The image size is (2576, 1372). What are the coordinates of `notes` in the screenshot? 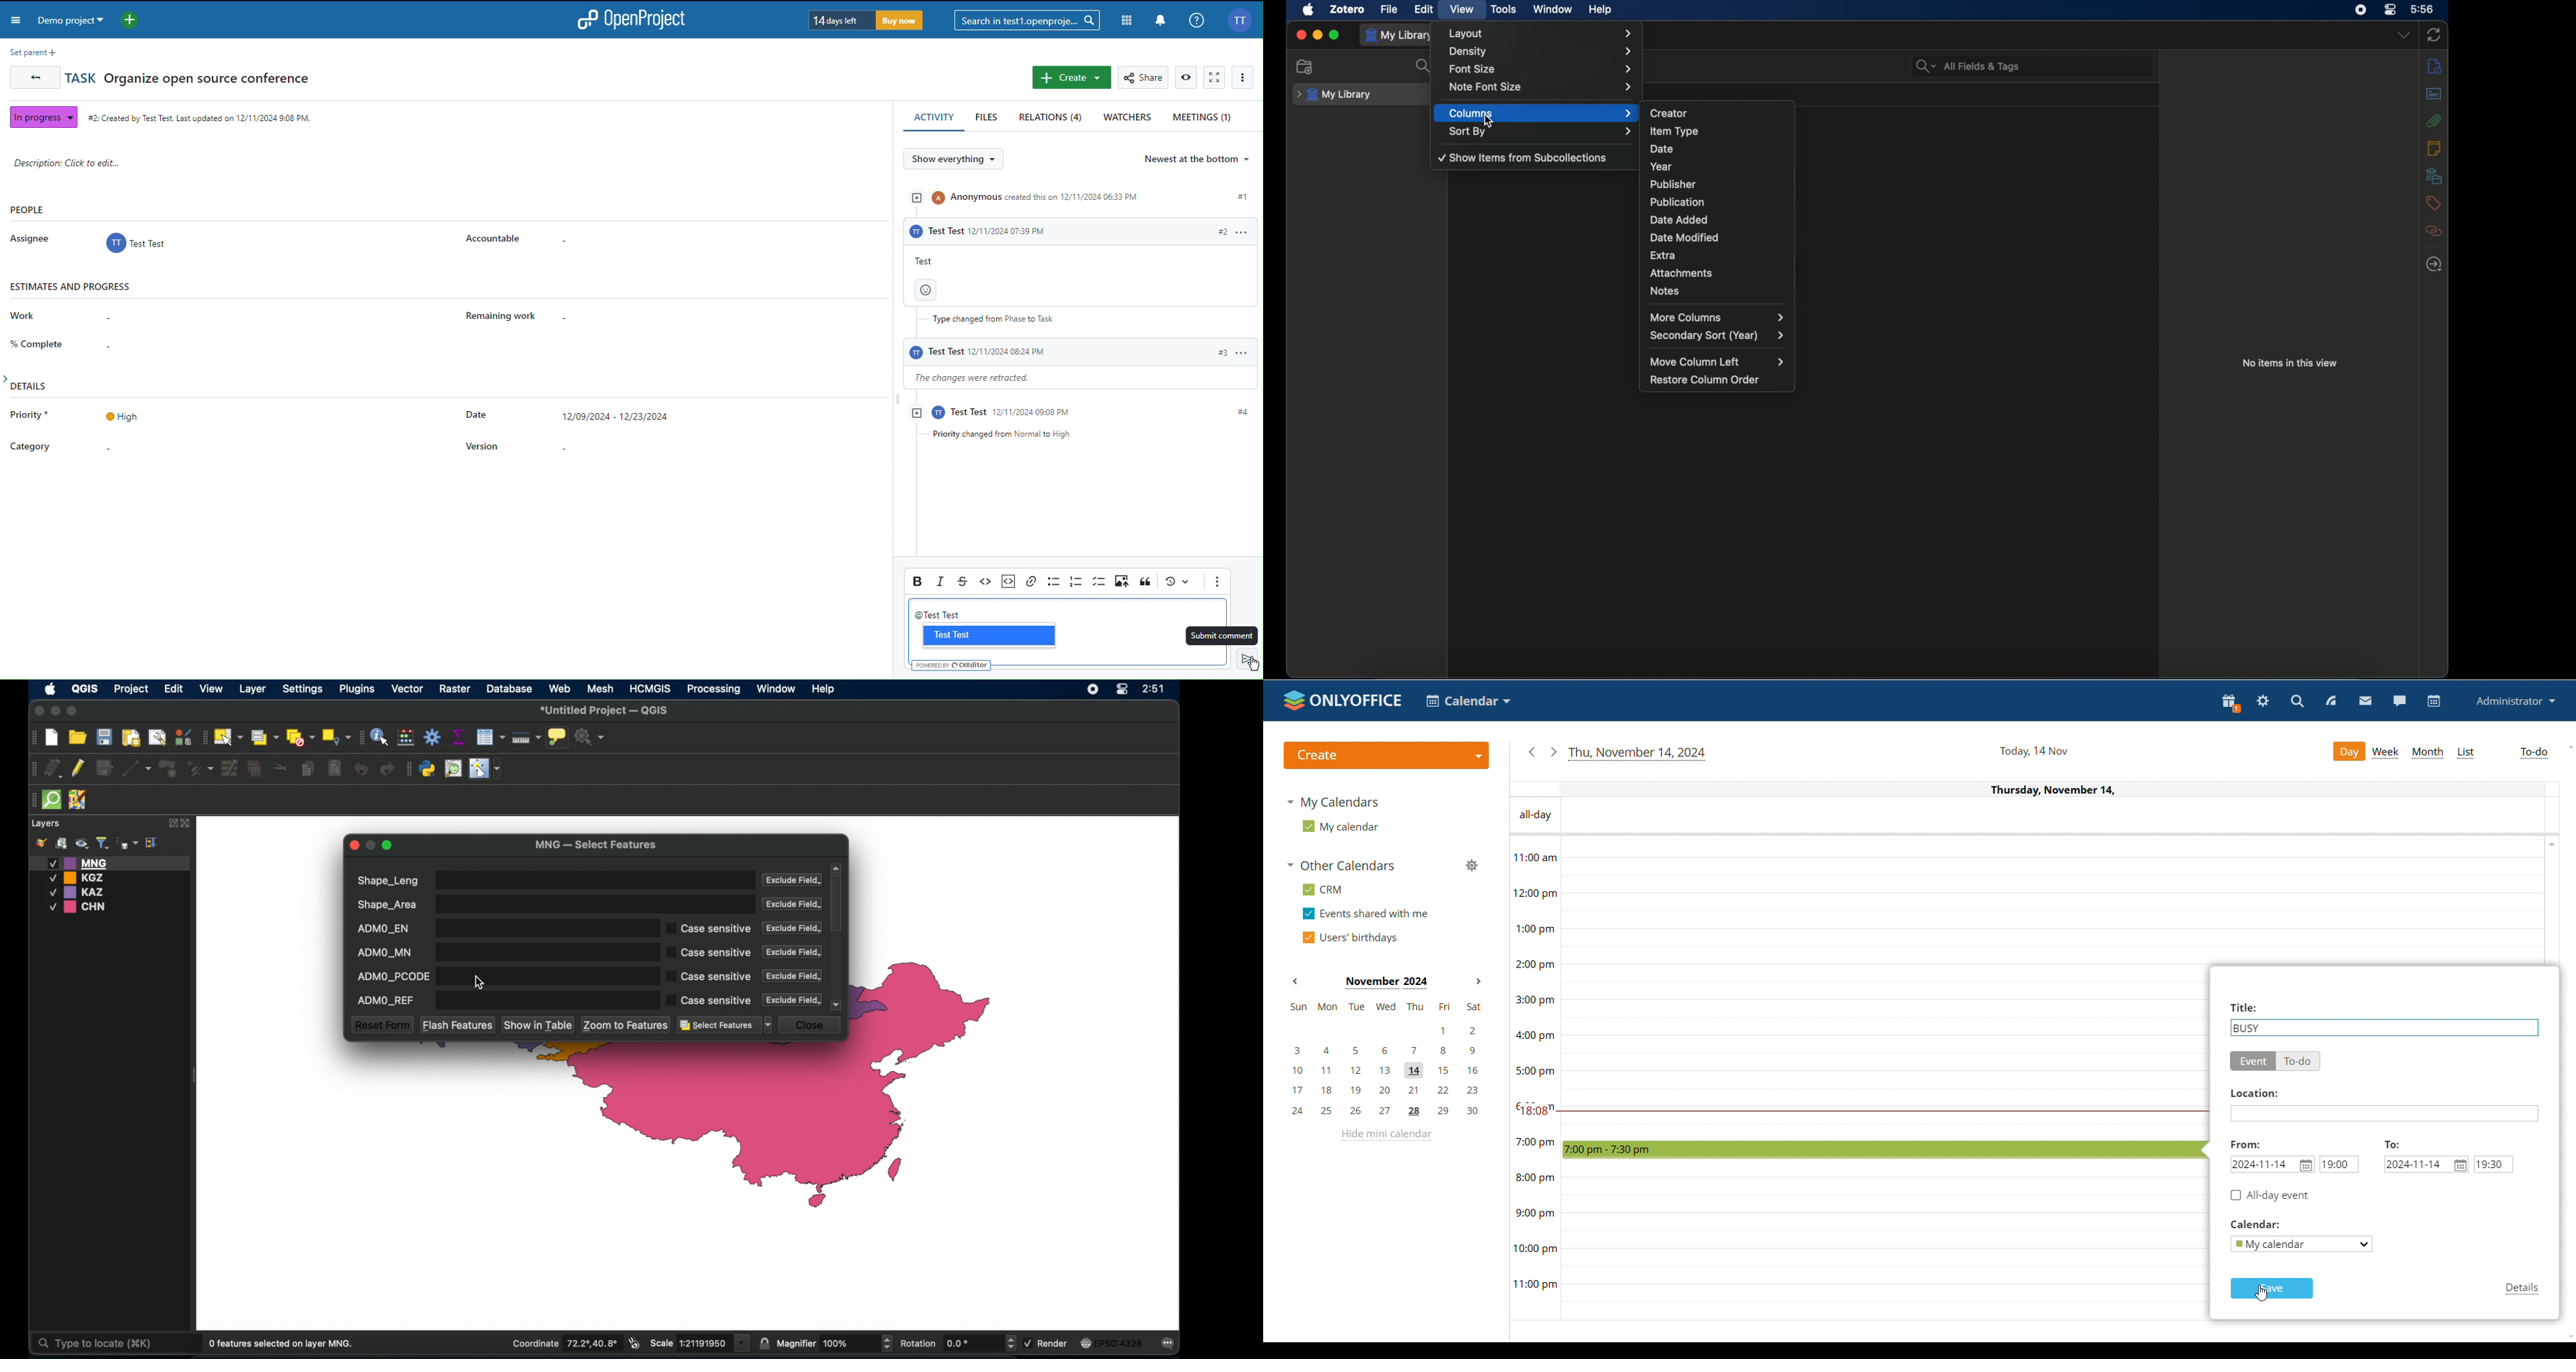 It's located at (1720, 290).